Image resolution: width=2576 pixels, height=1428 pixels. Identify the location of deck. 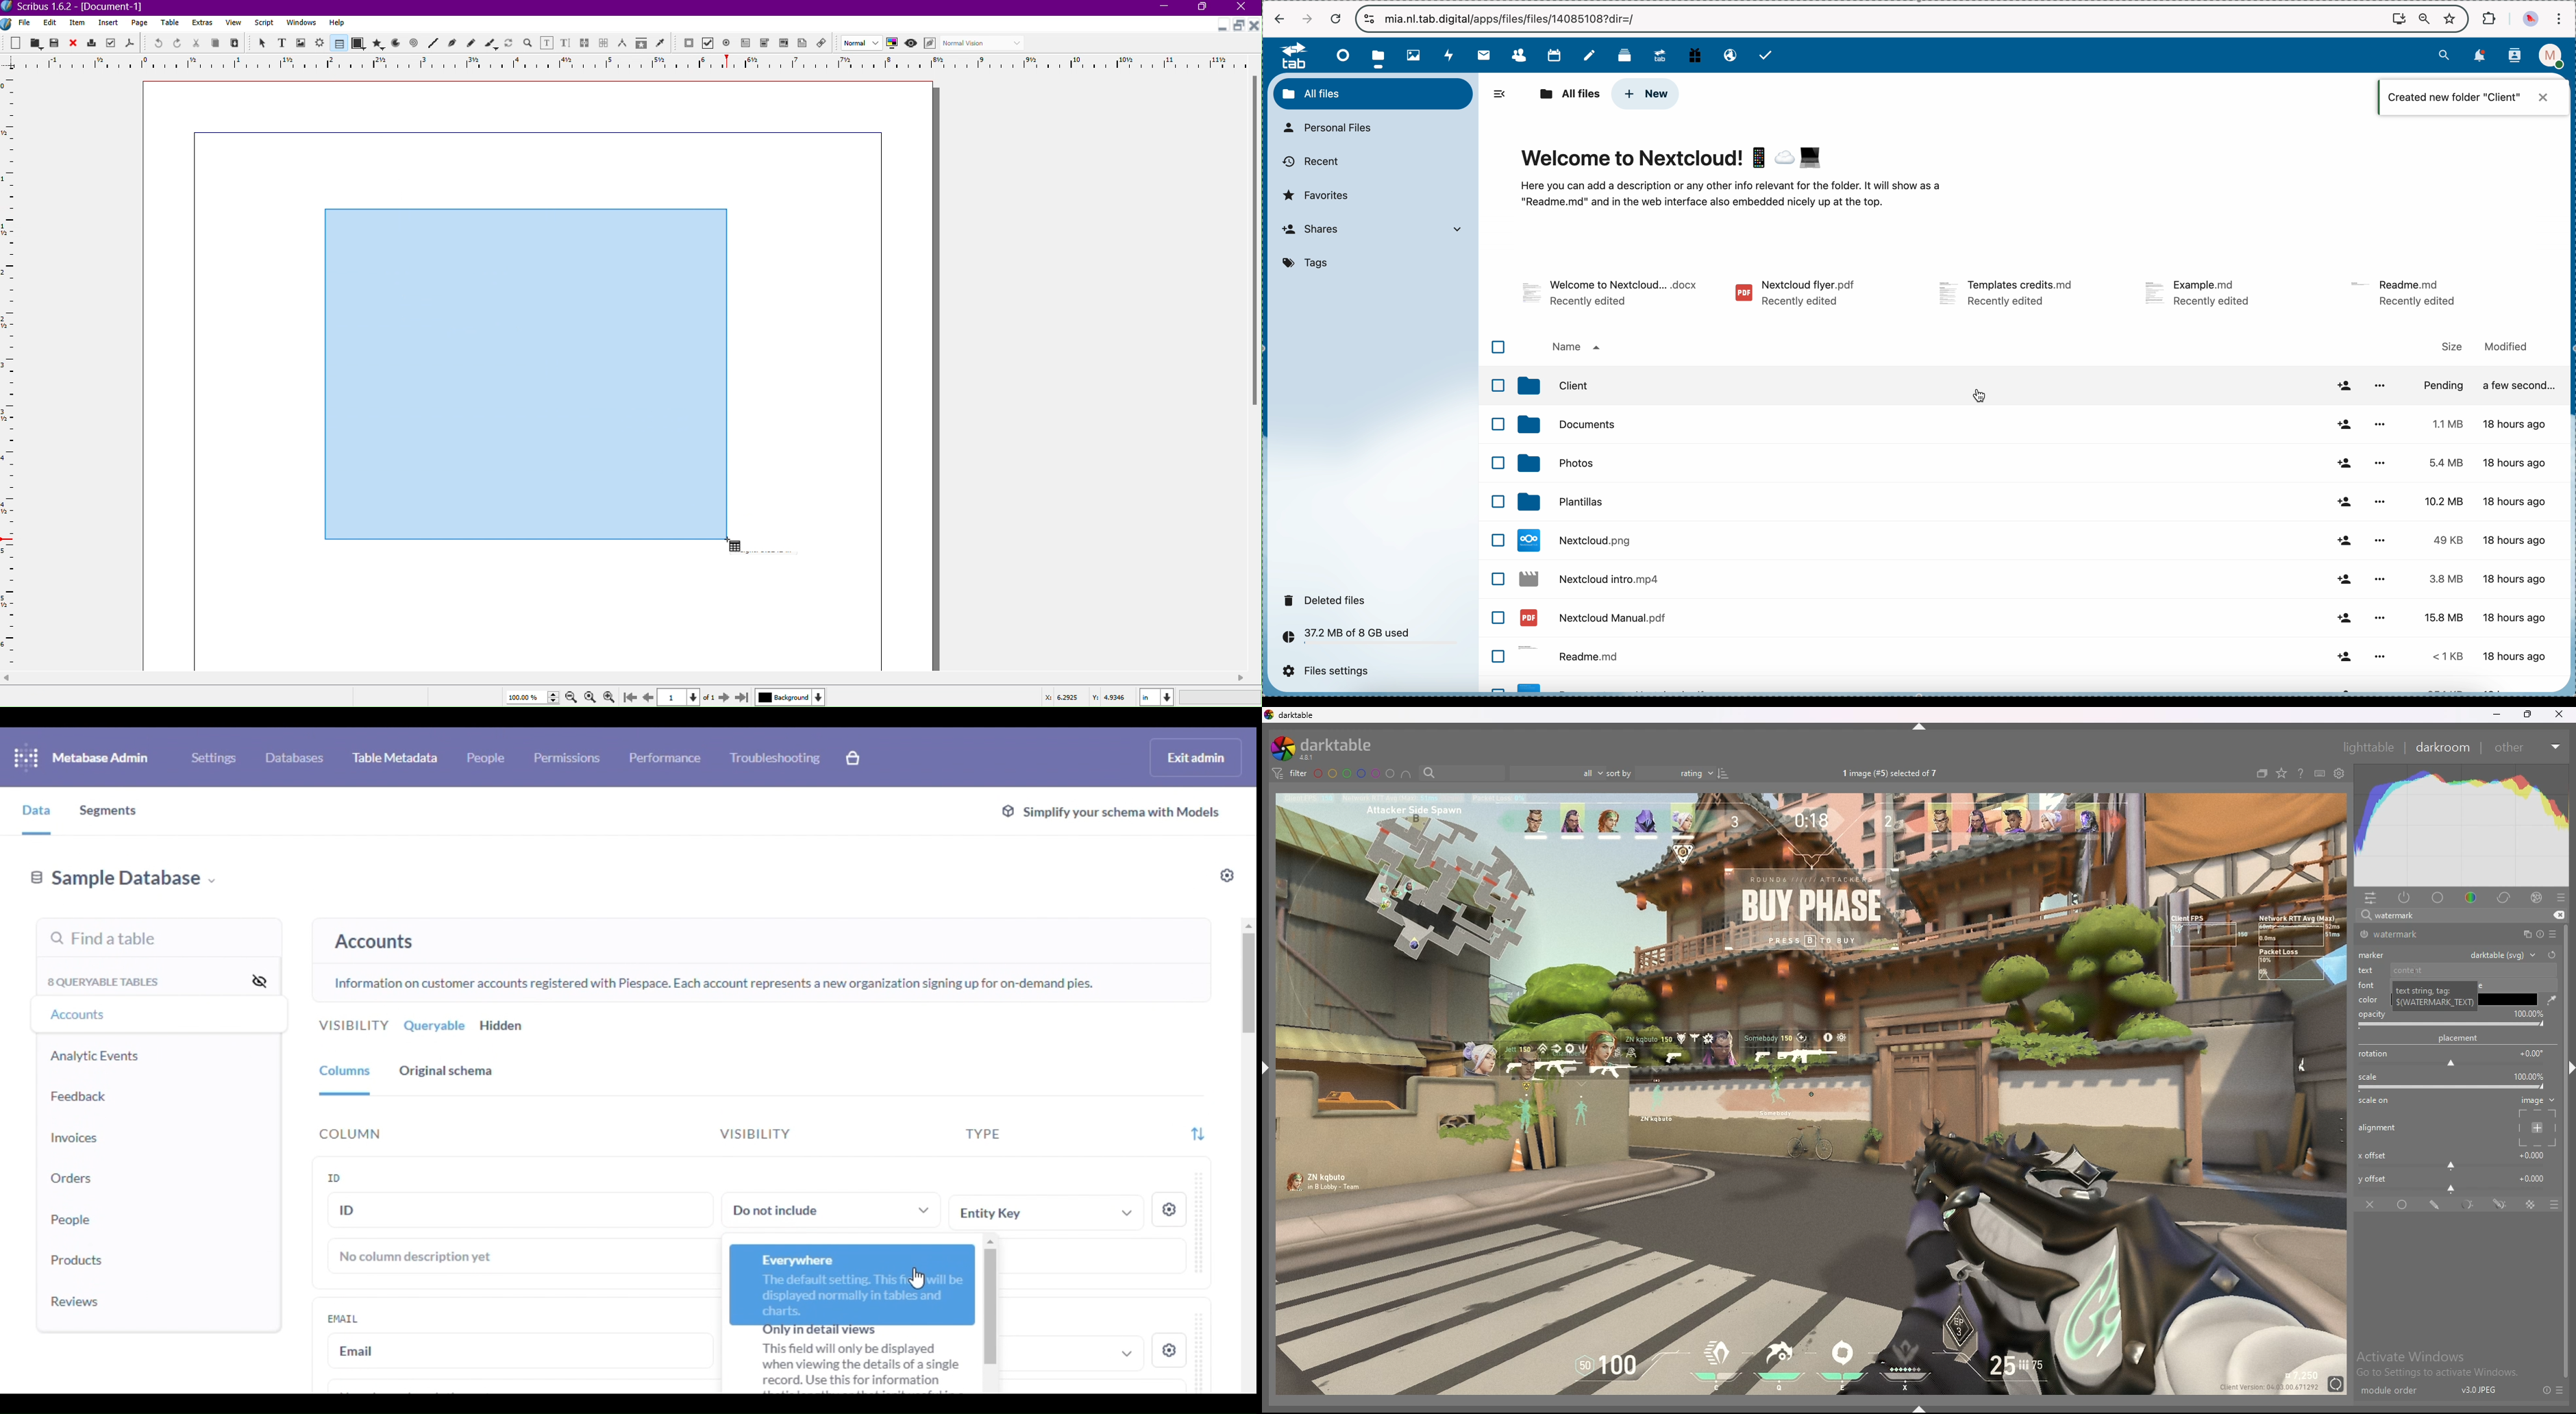
(1627, 54).